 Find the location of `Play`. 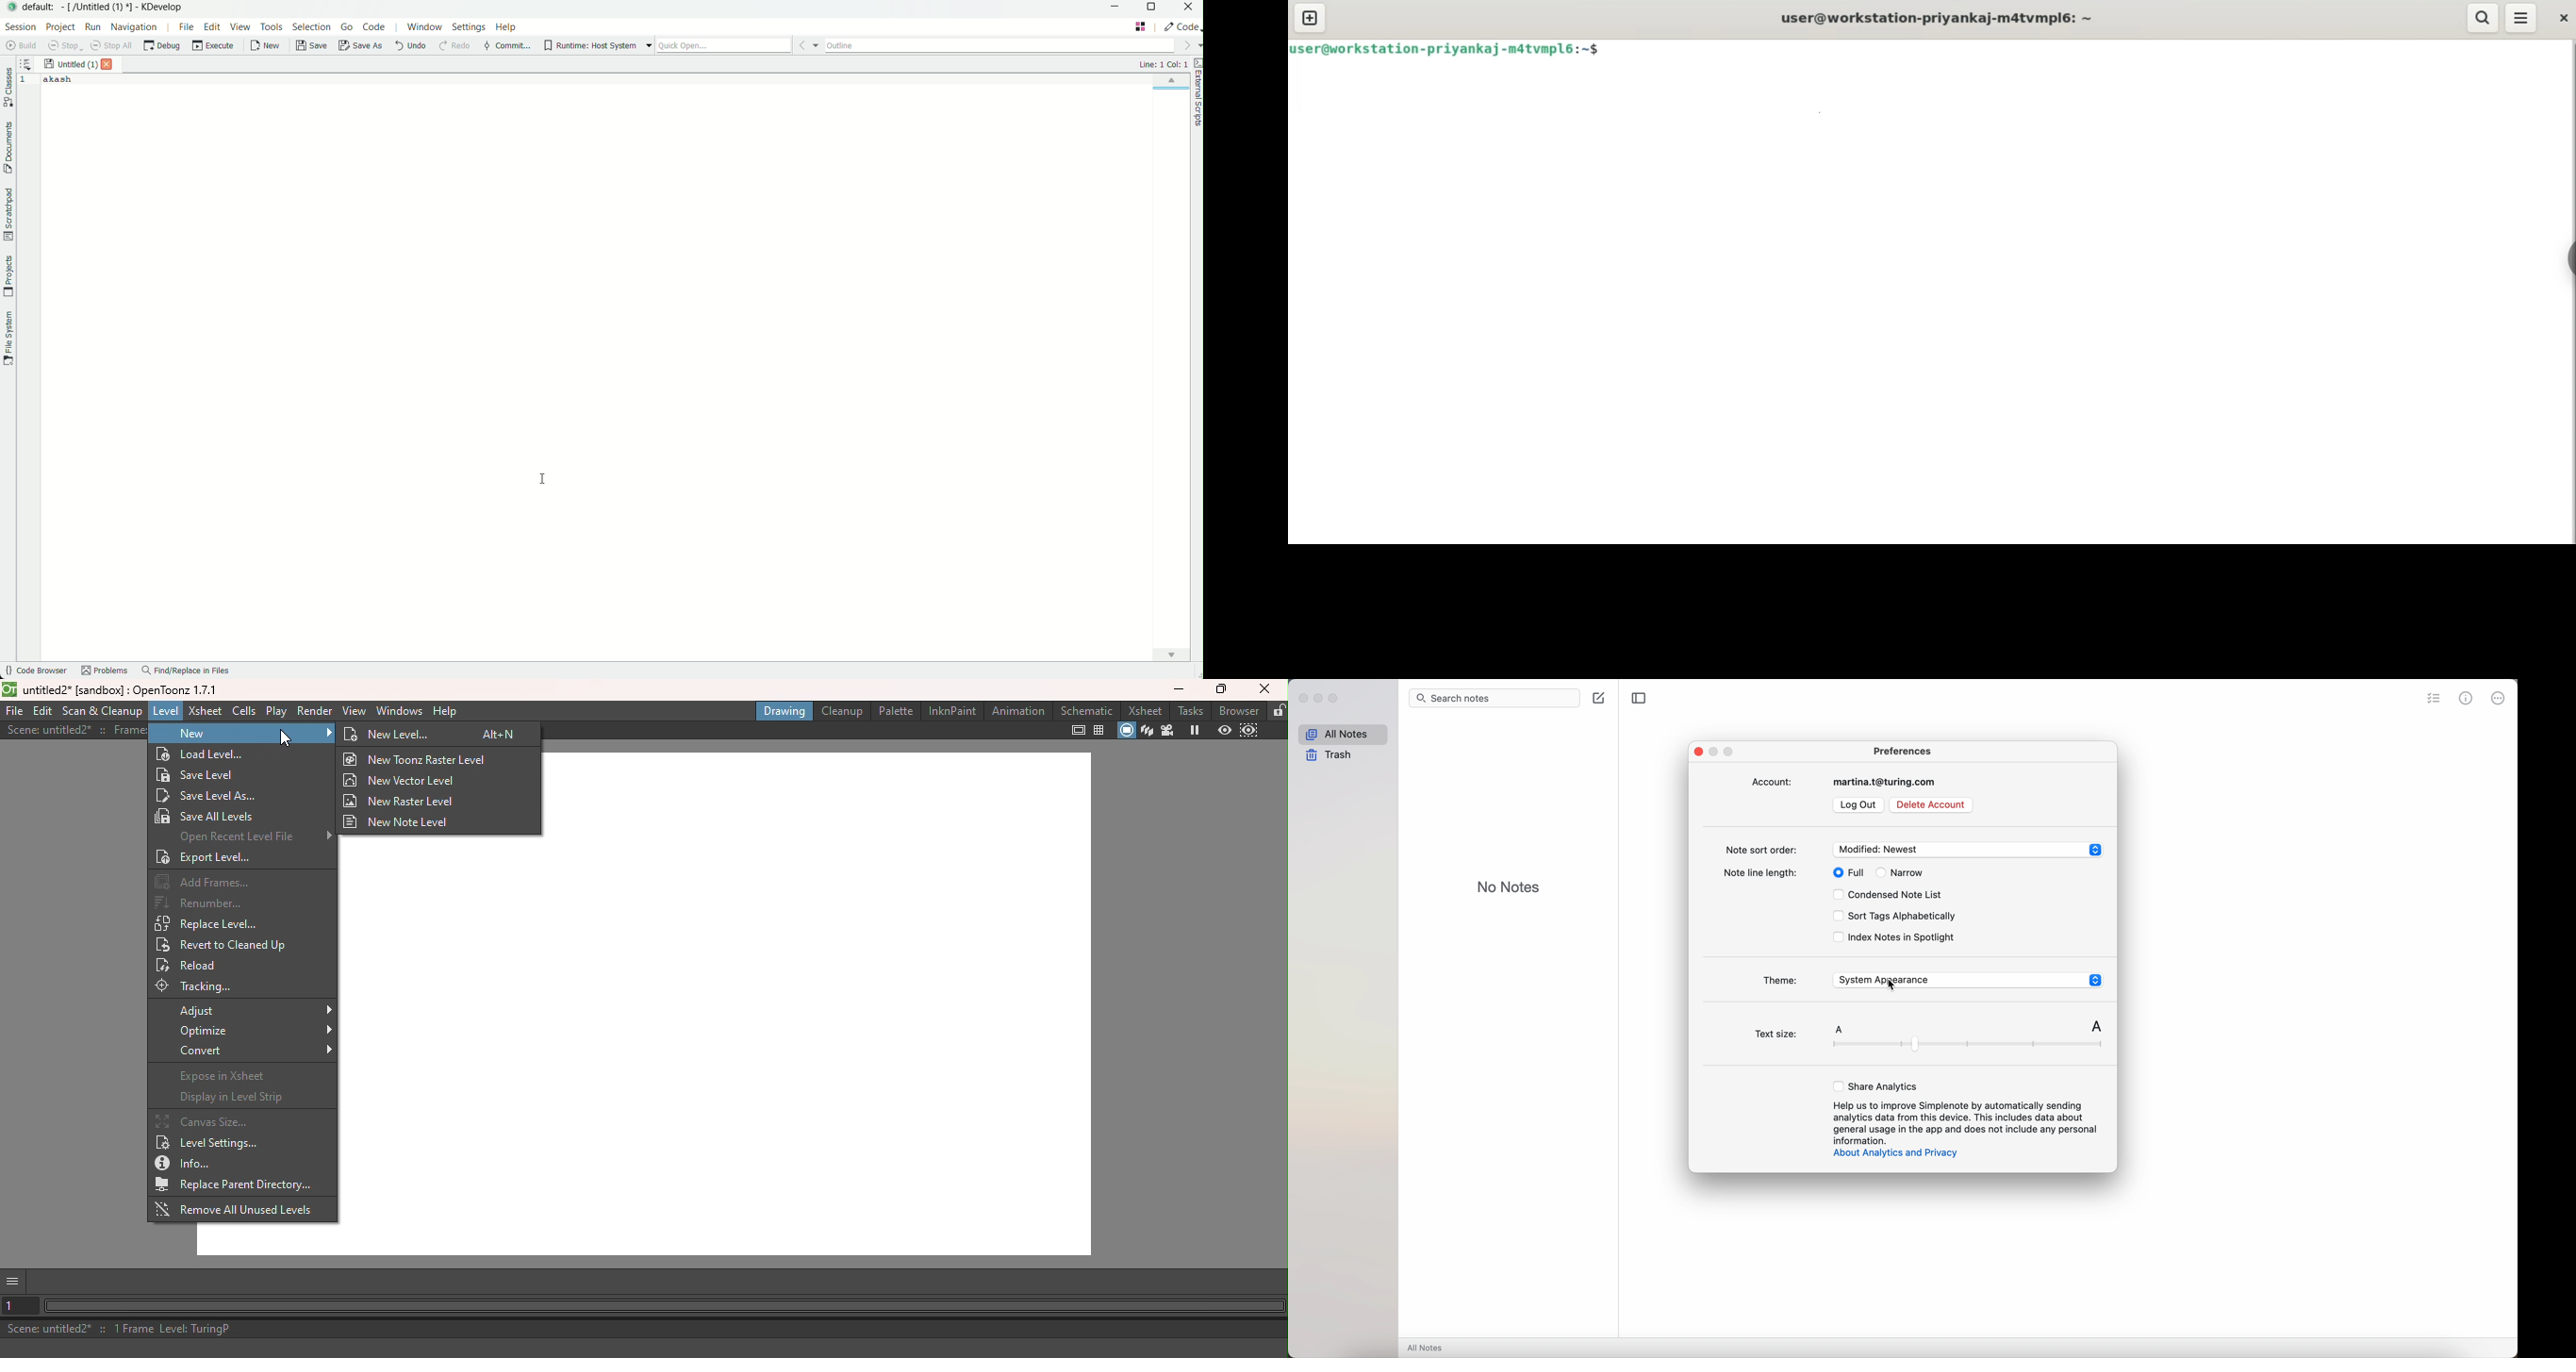

Play is located at coordinates (276, 711).